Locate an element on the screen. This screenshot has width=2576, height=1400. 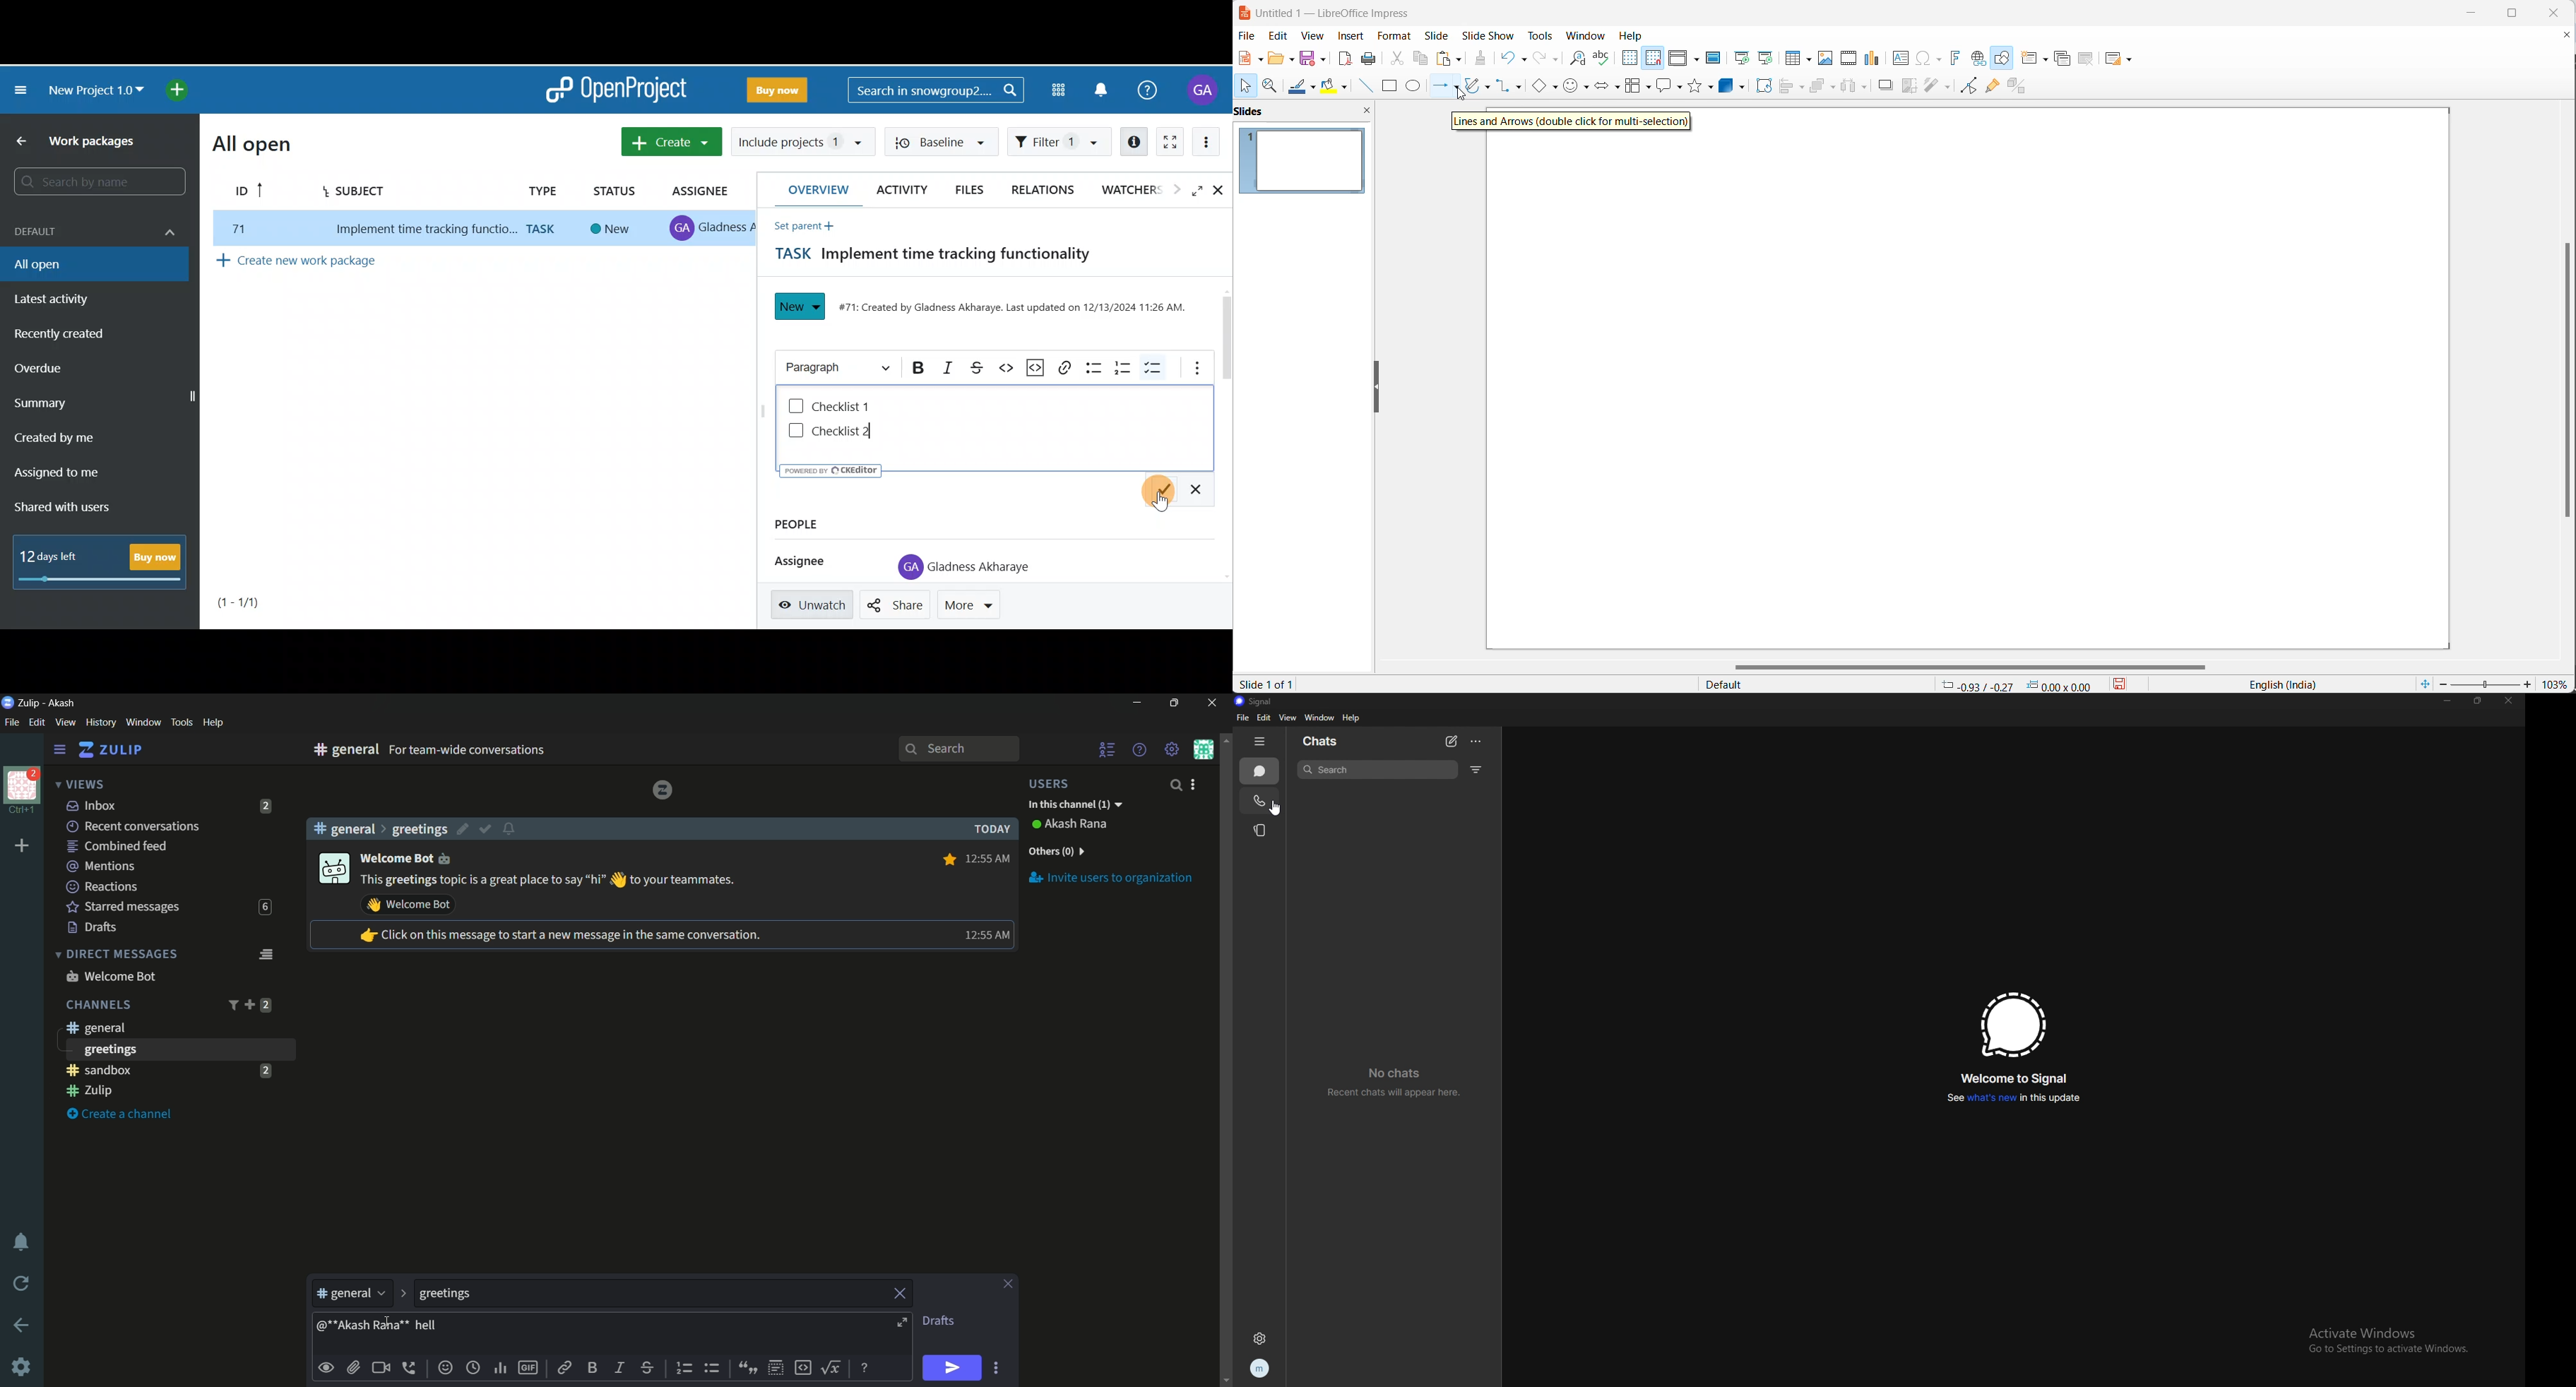
add video call is located at coordinates (381, 1368).